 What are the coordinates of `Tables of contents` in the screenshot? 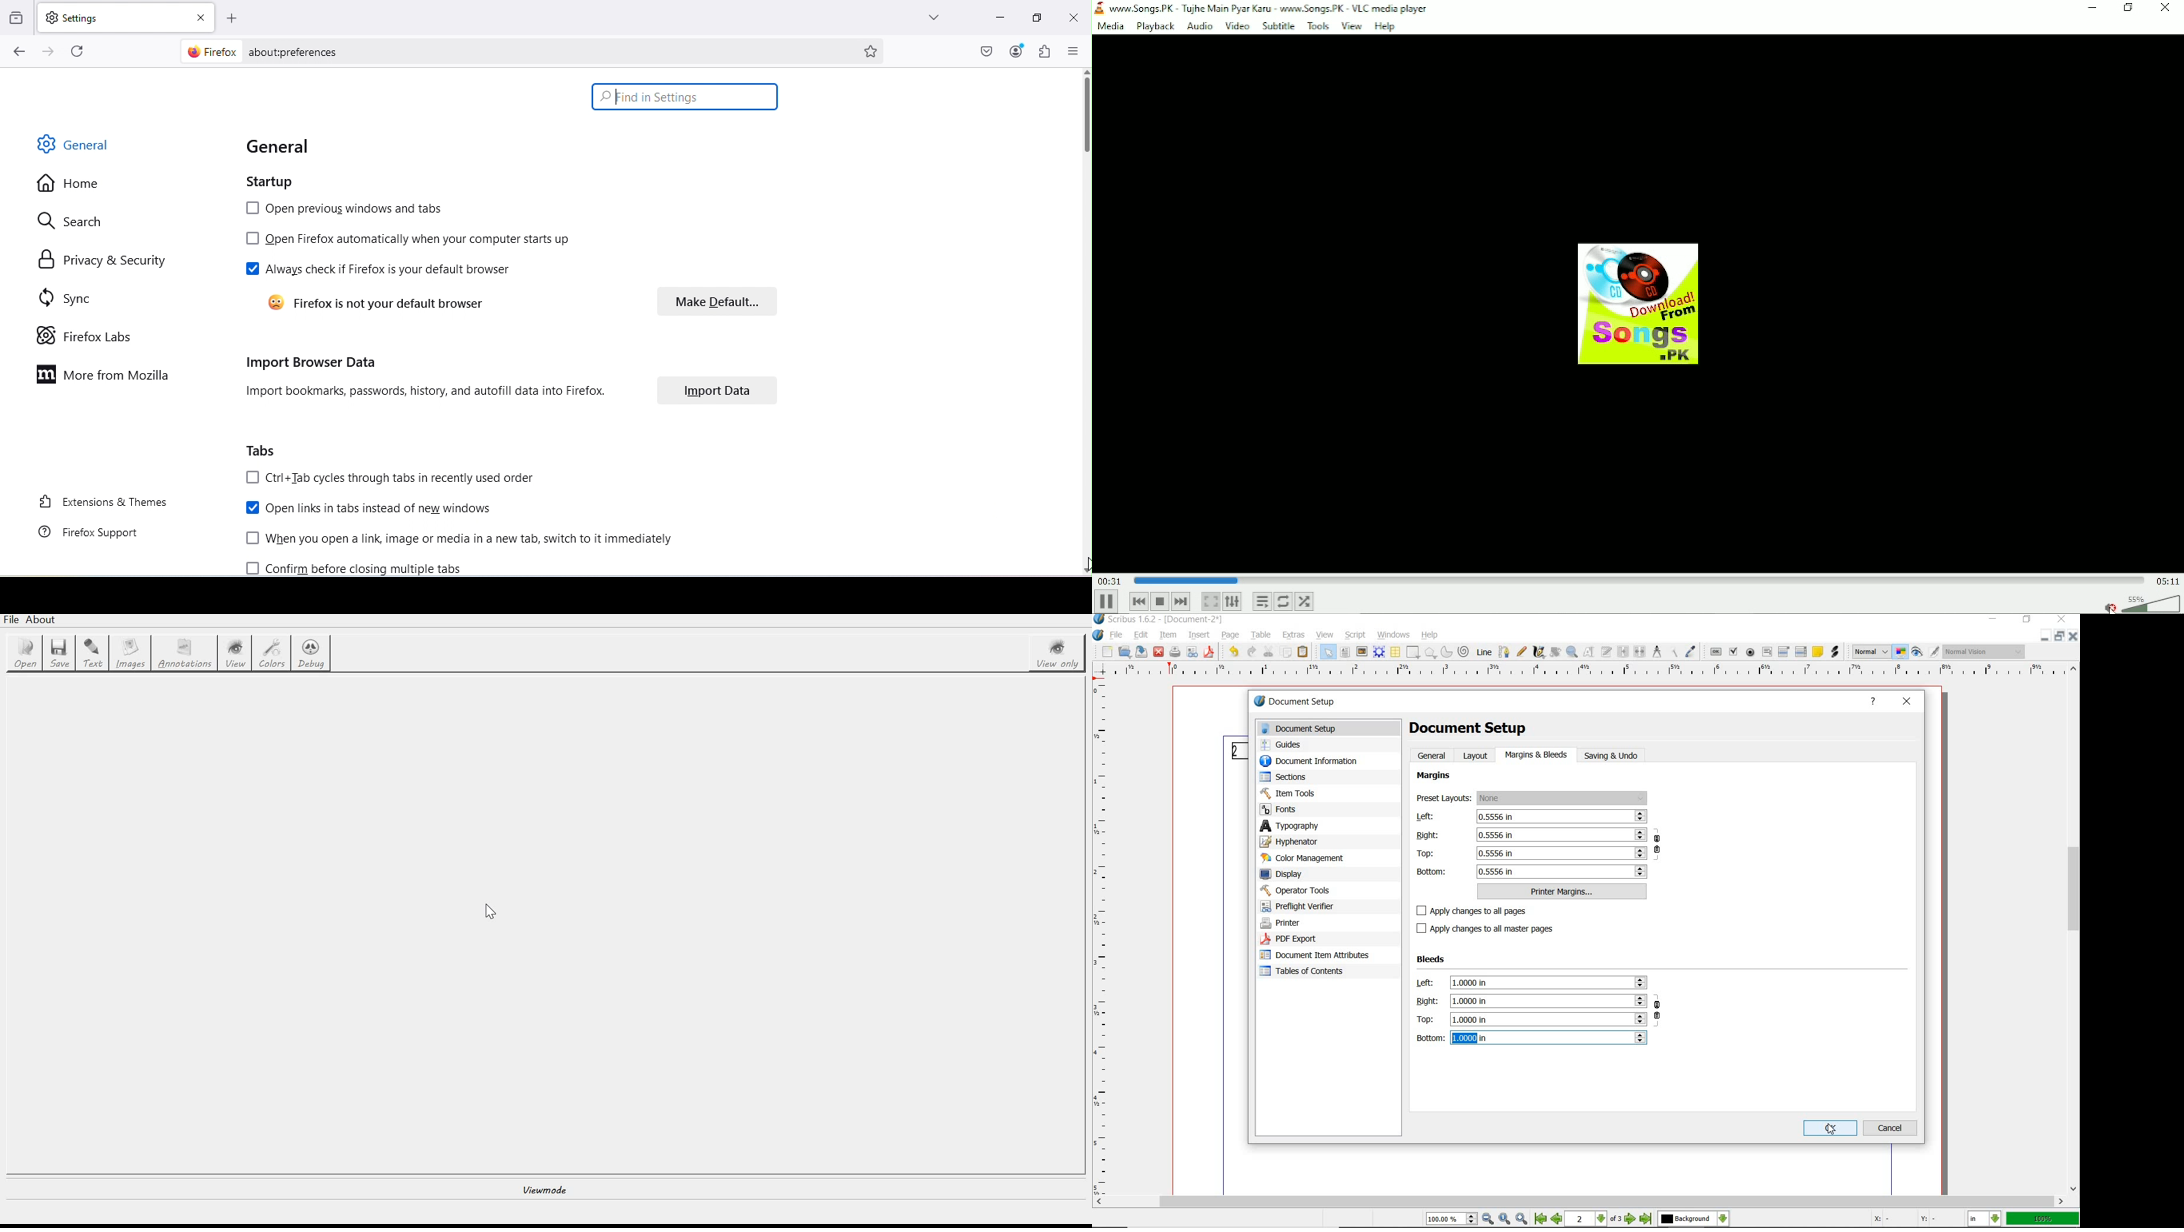 It's located at (1310, 972).